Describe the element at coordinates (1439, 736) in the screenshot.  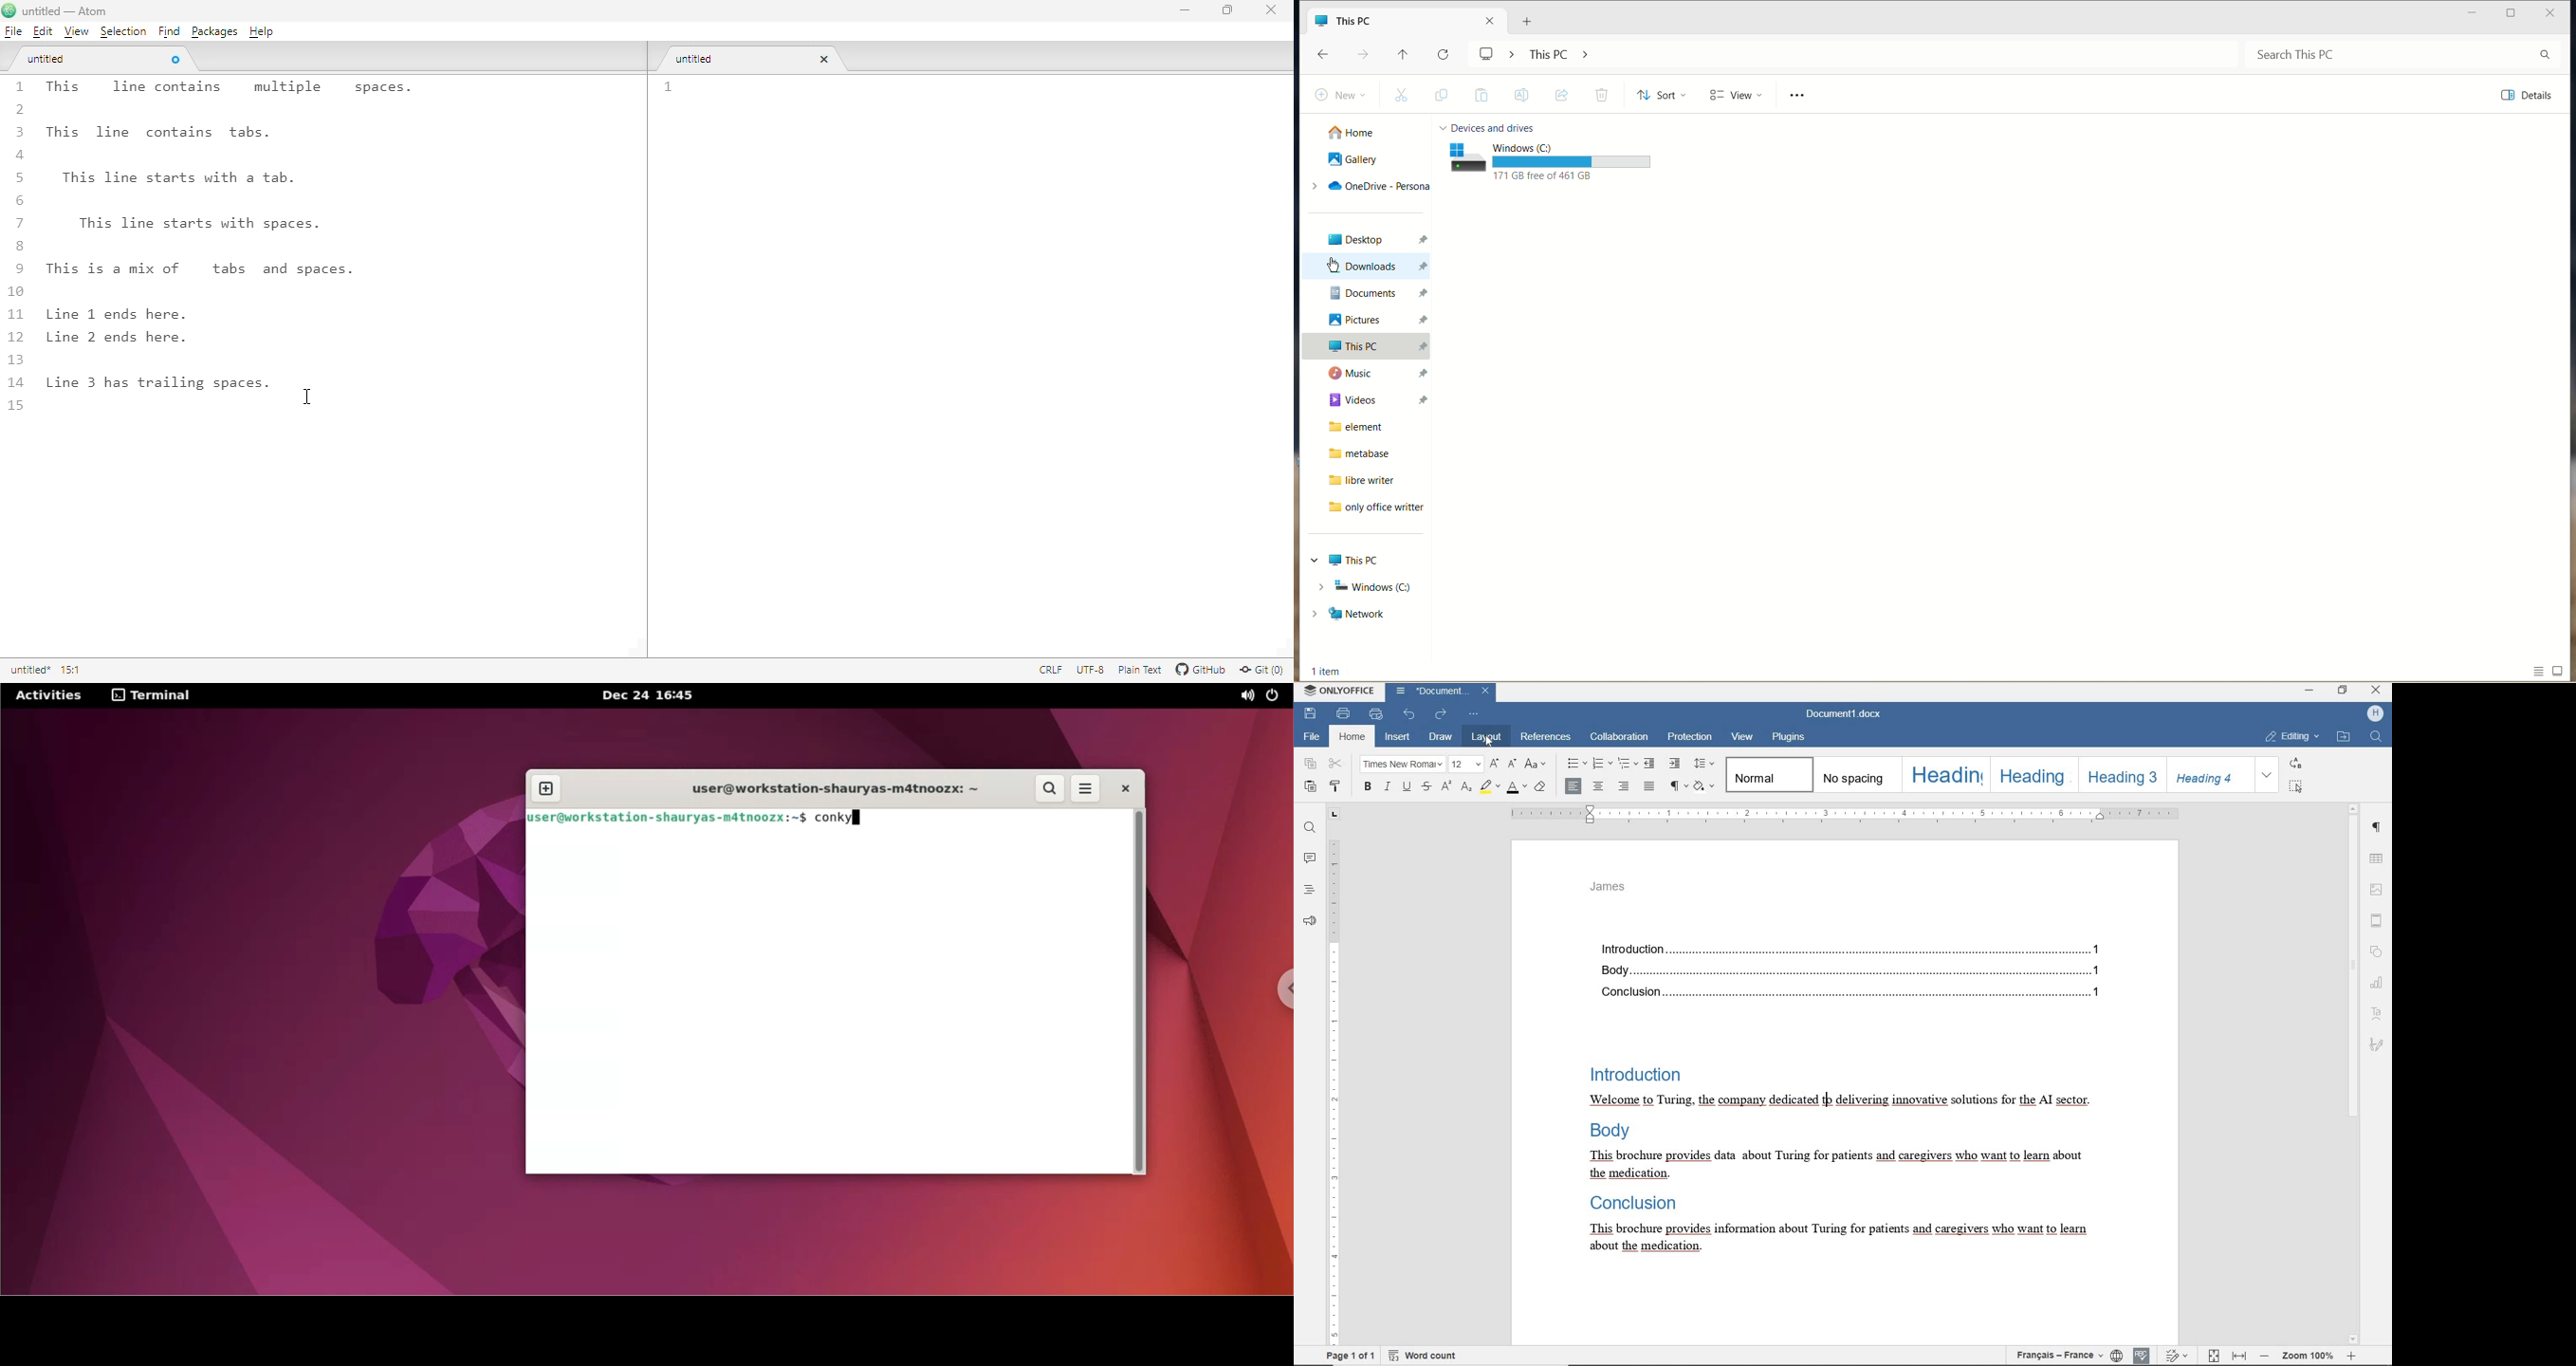
I see `draw` at that location.